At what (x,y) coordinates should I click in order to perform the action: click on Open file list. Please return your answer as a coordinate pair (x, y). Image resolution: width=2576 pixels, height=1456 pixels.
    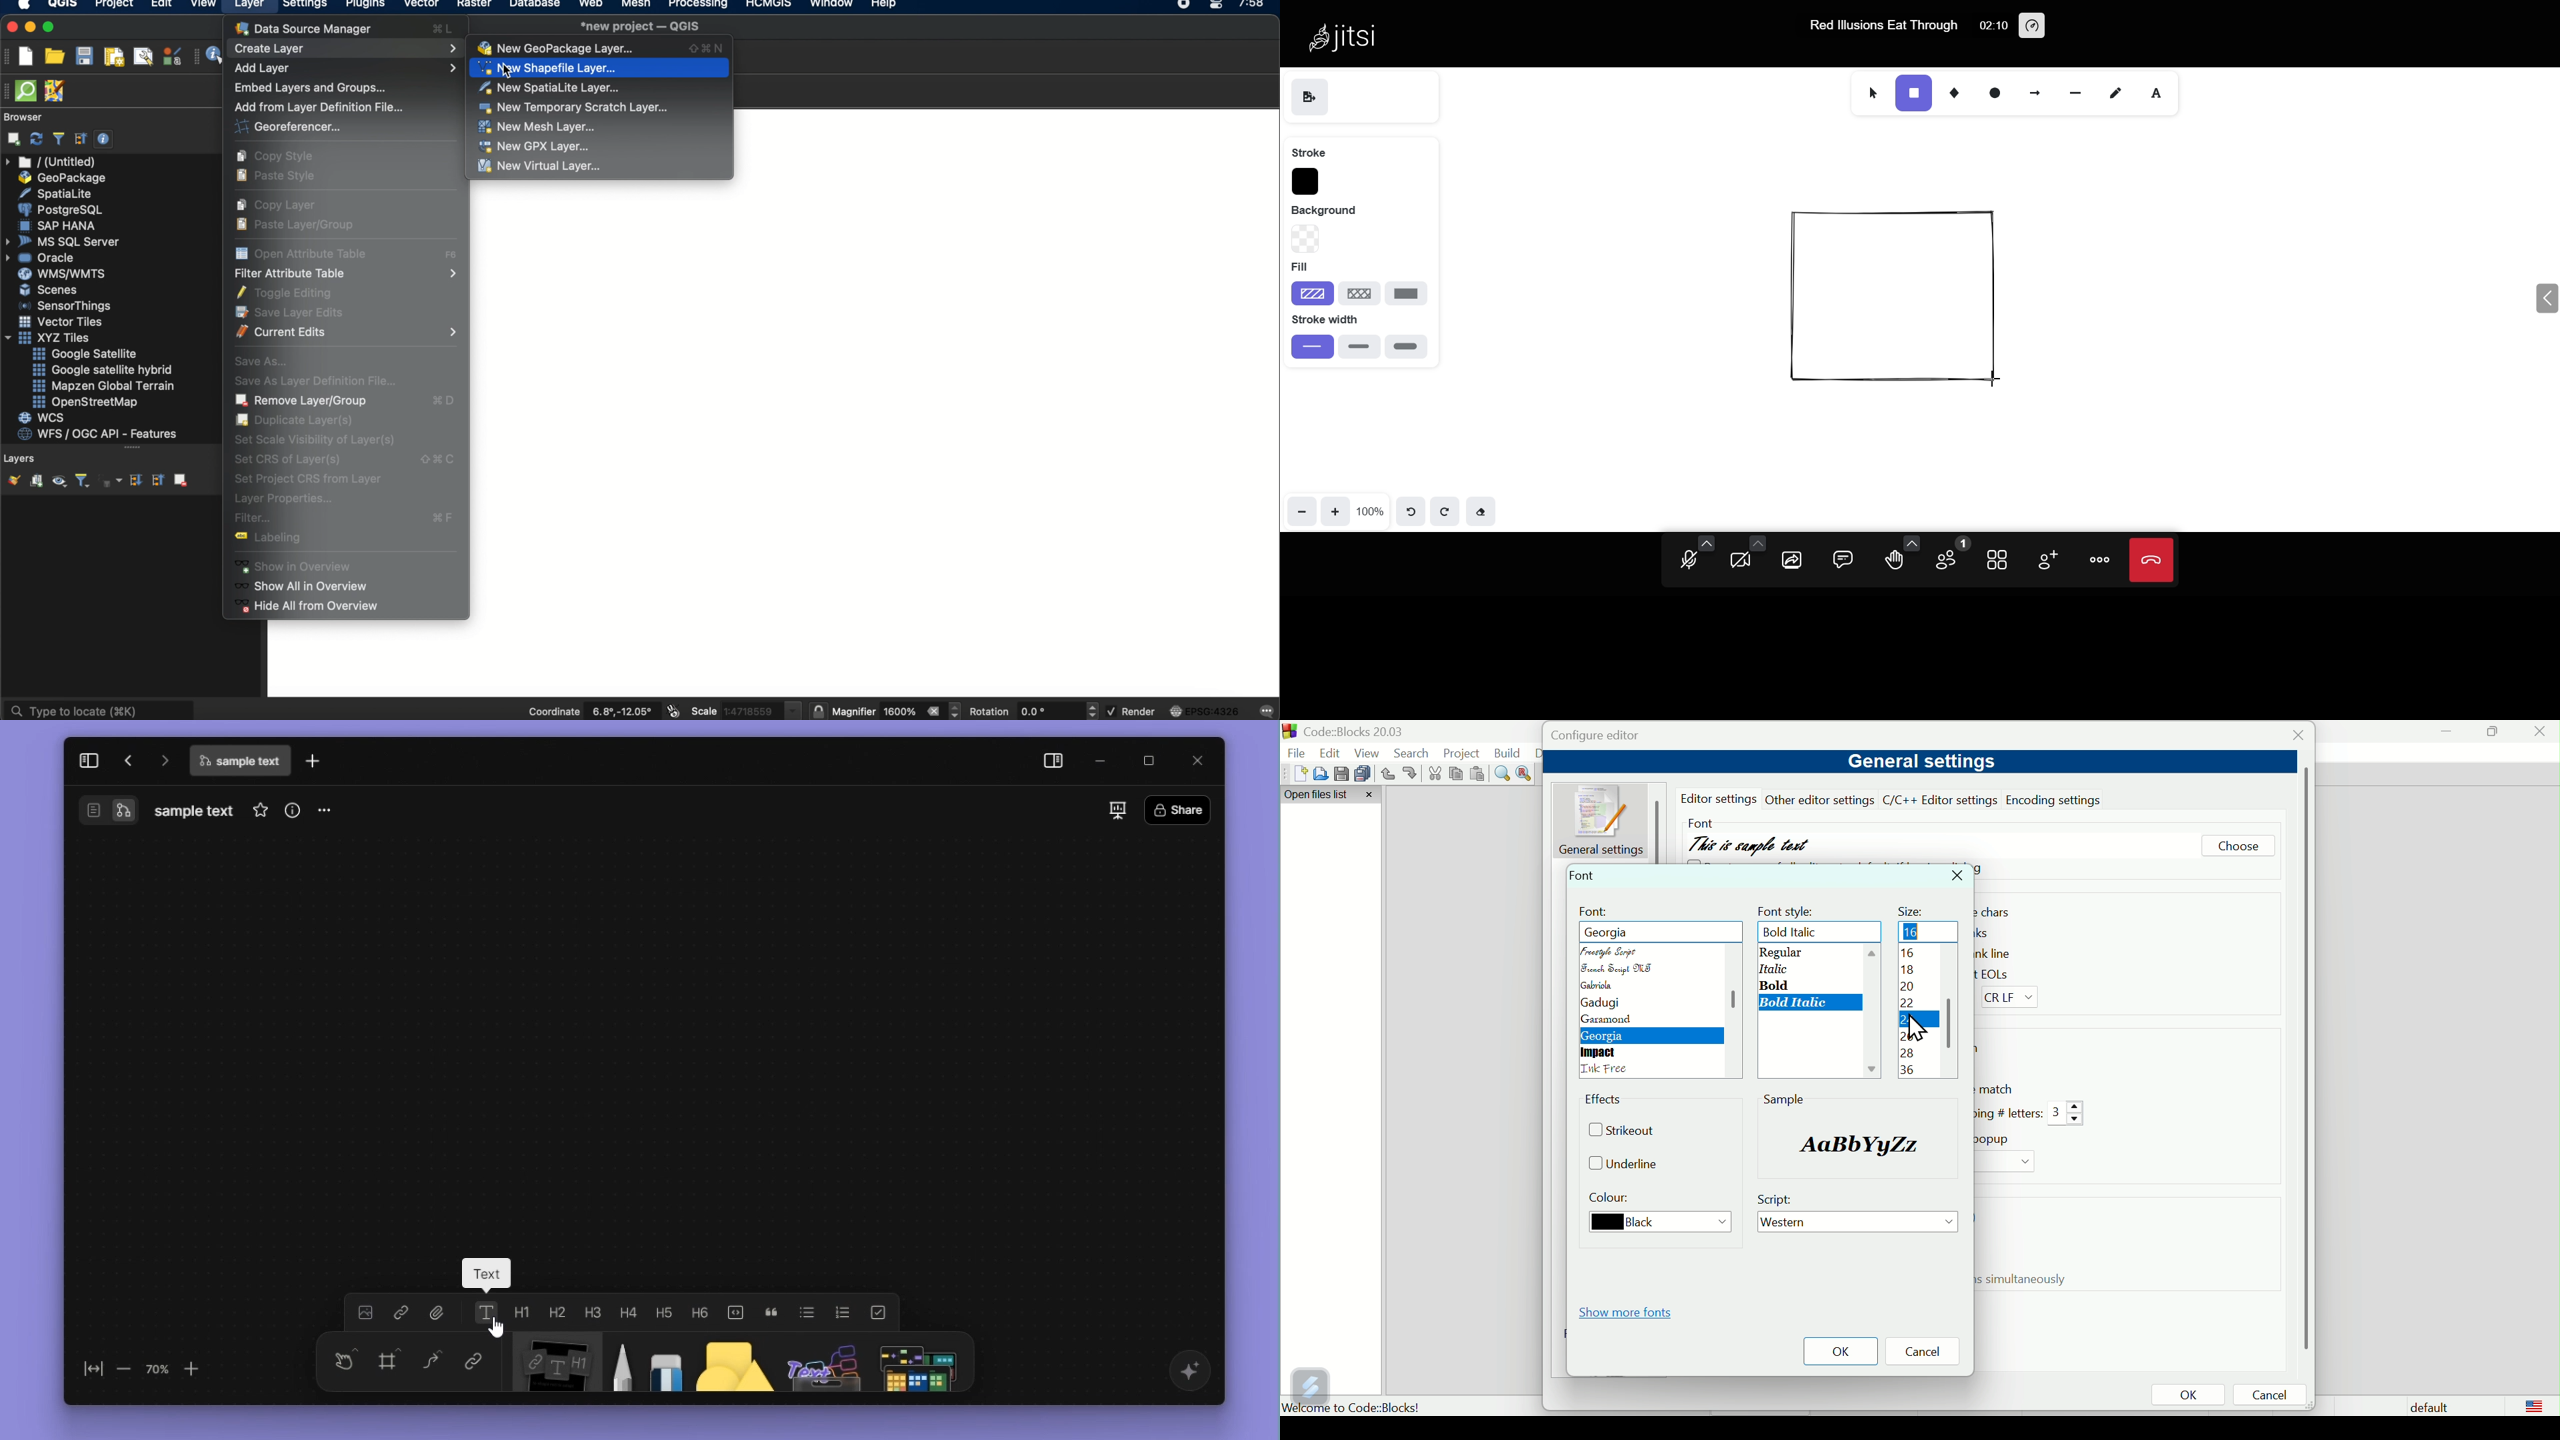
    Looking at the image, I should click on (1332, 796).